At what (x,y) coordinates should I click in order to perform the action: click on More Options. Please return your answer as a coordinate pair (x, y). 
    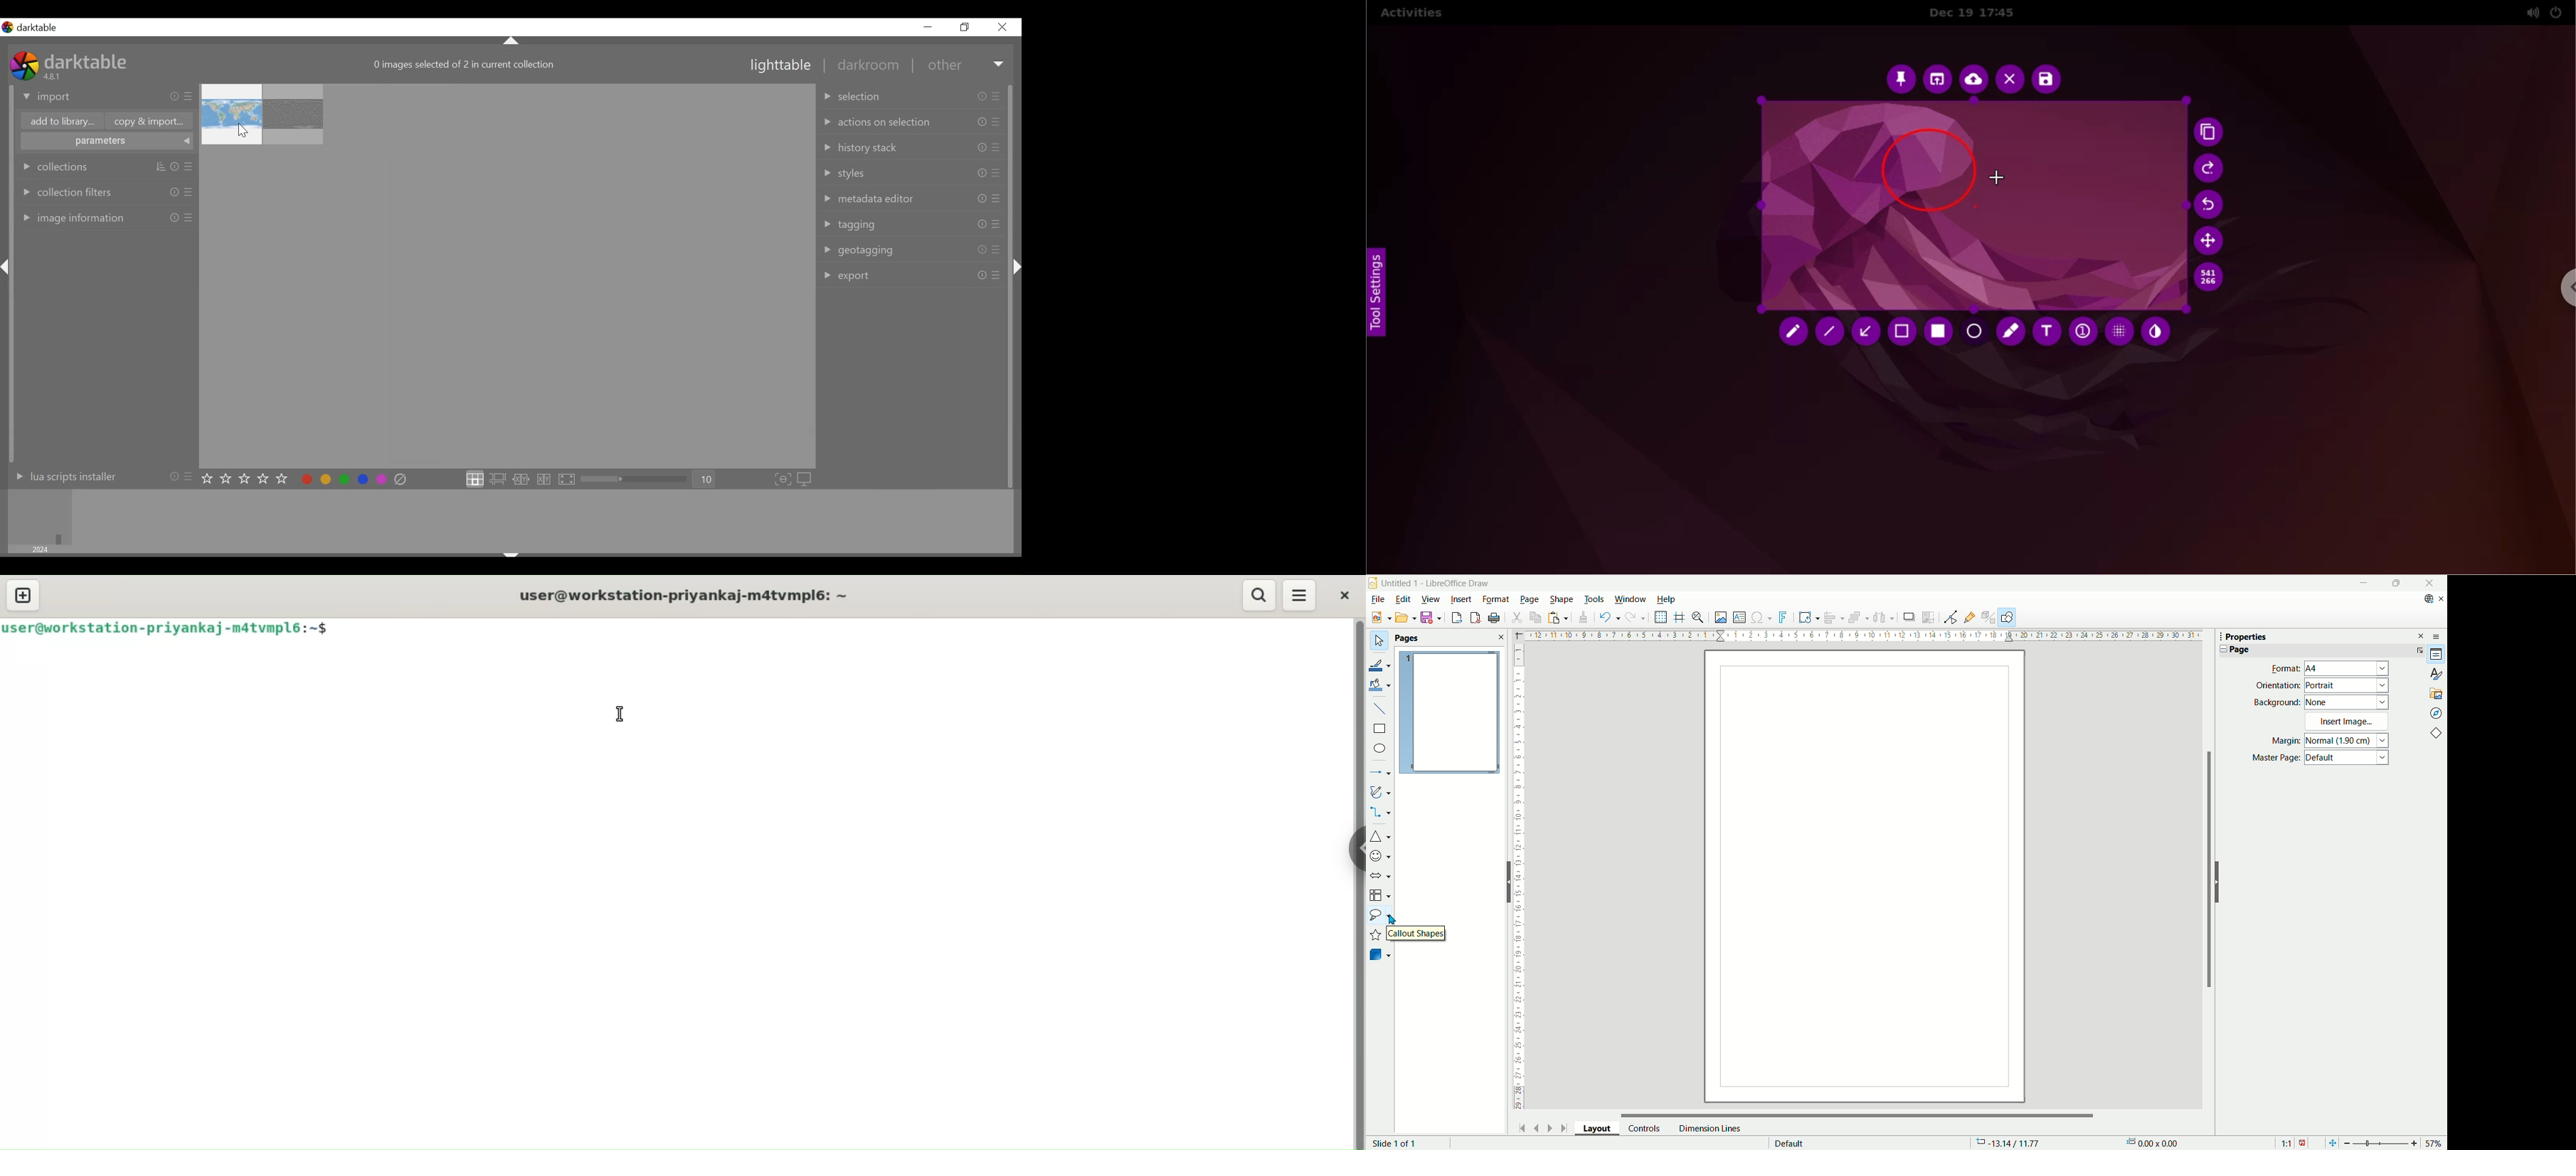
    Looking at the image, I should click on (2418, 650).